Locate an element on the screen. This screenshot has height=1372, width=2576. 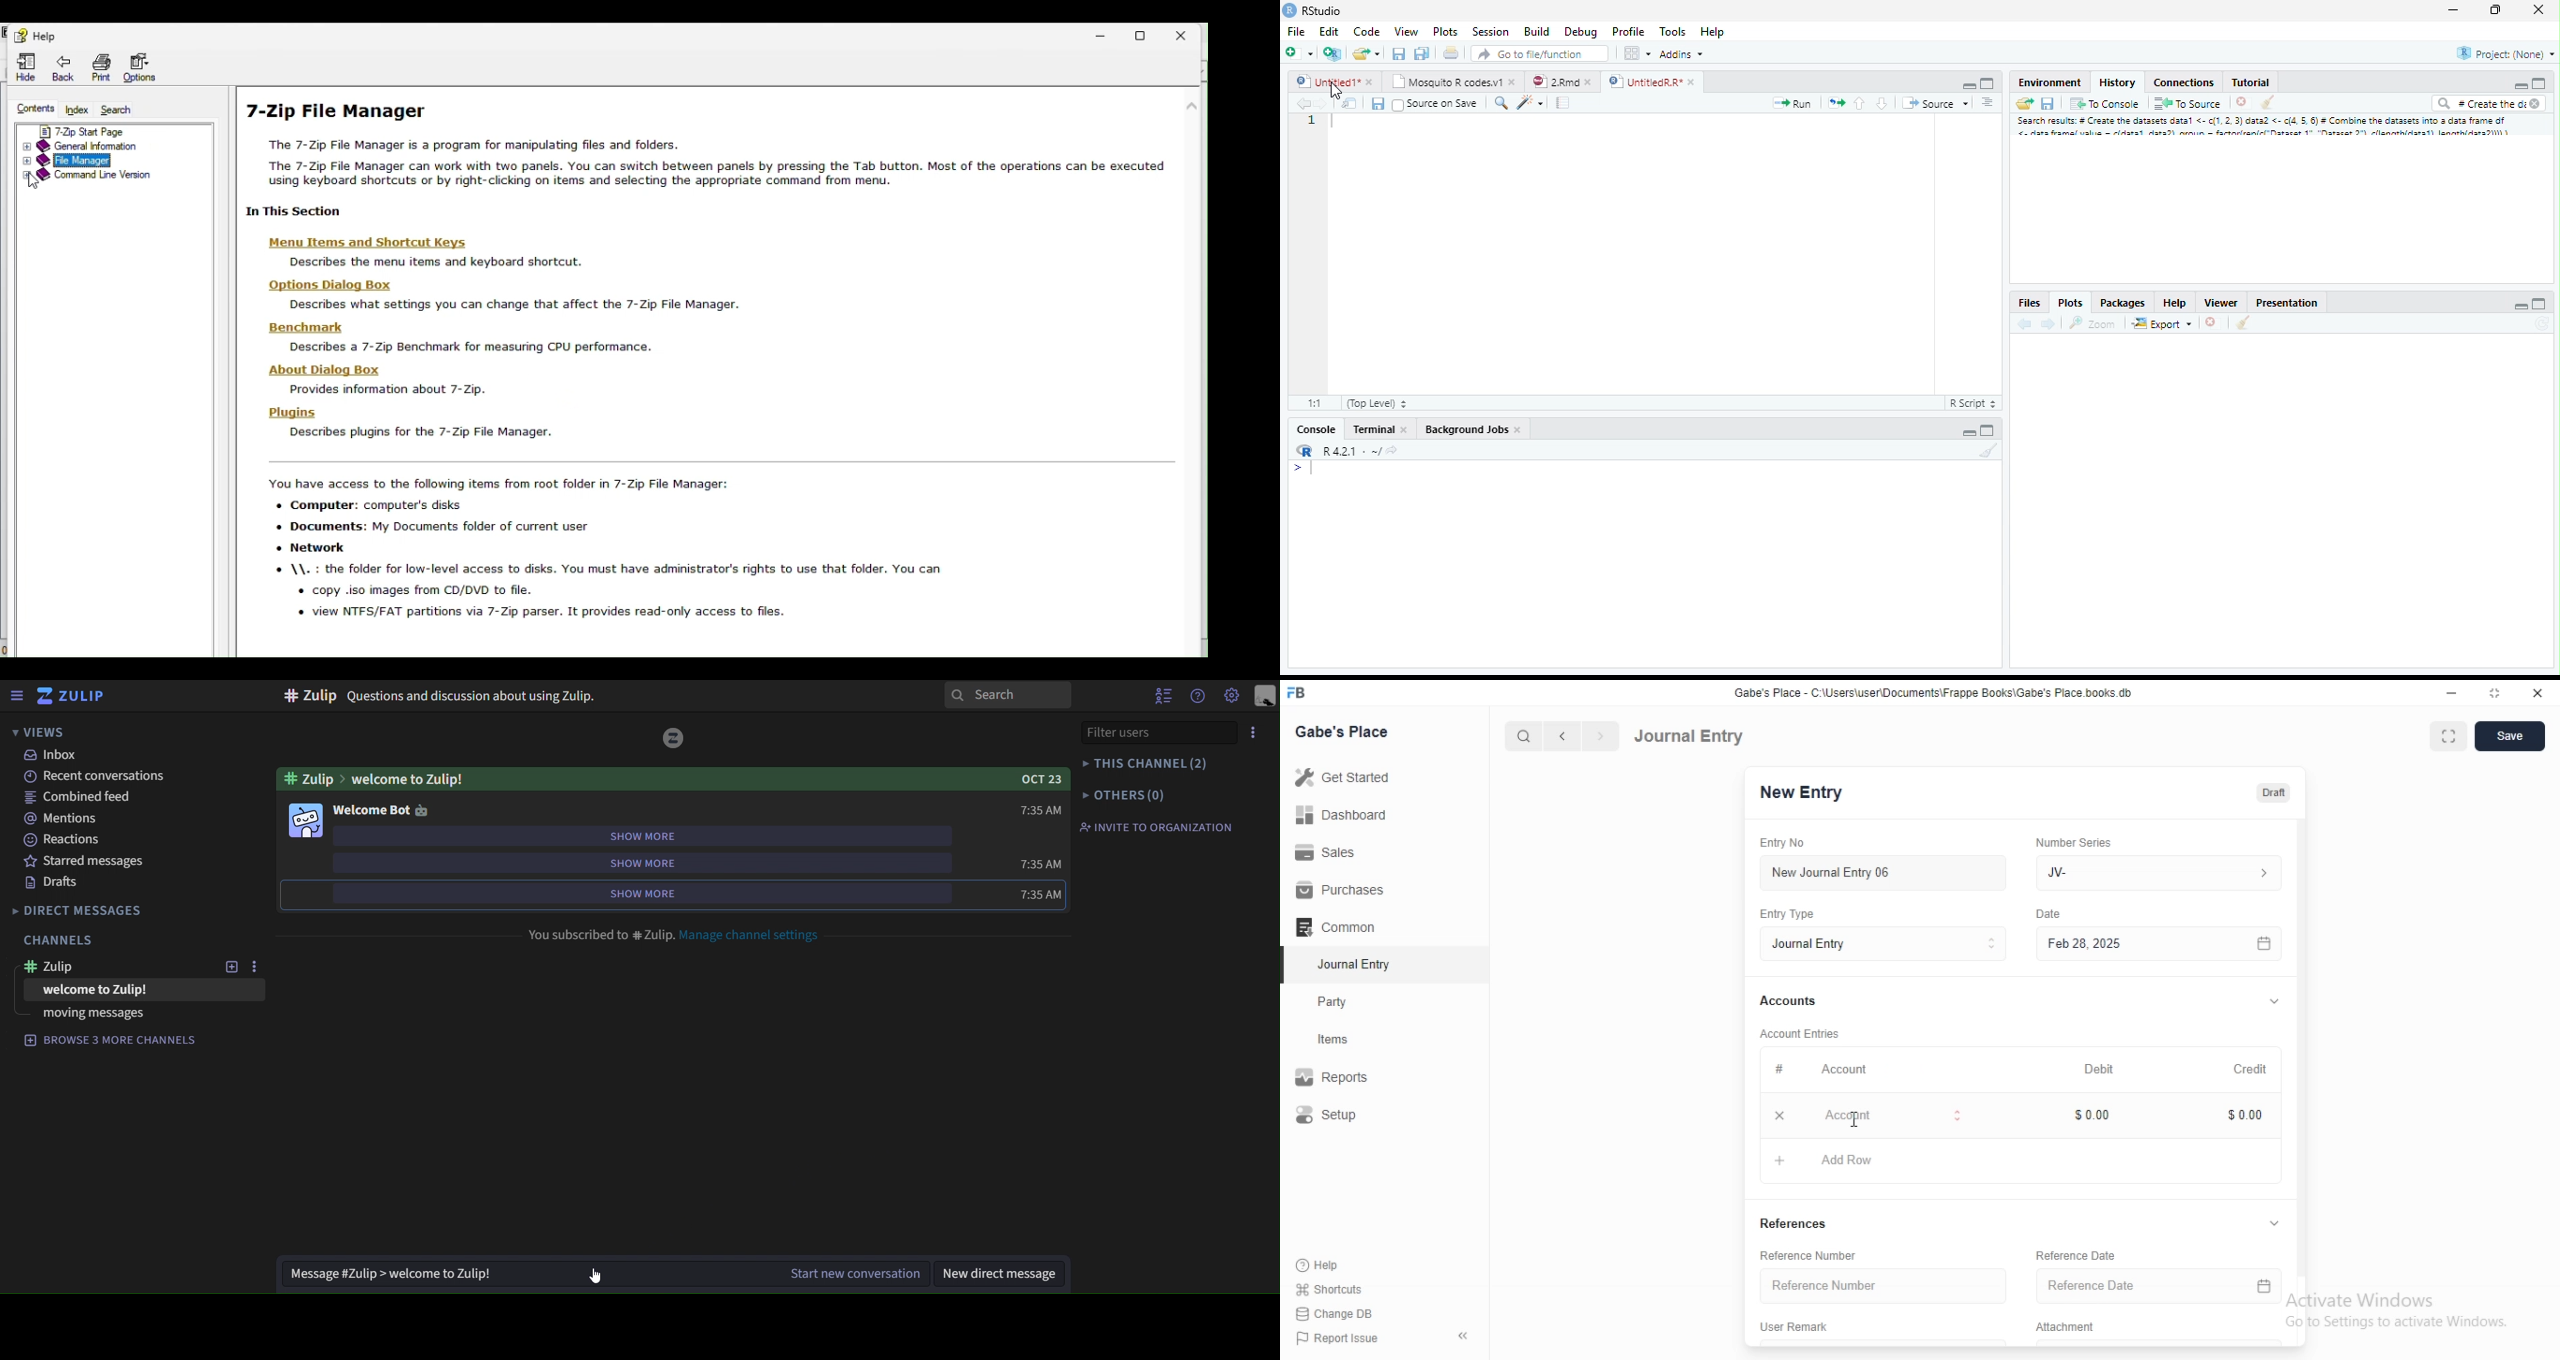
Accounts. is located at coordinates (1798, 1002).